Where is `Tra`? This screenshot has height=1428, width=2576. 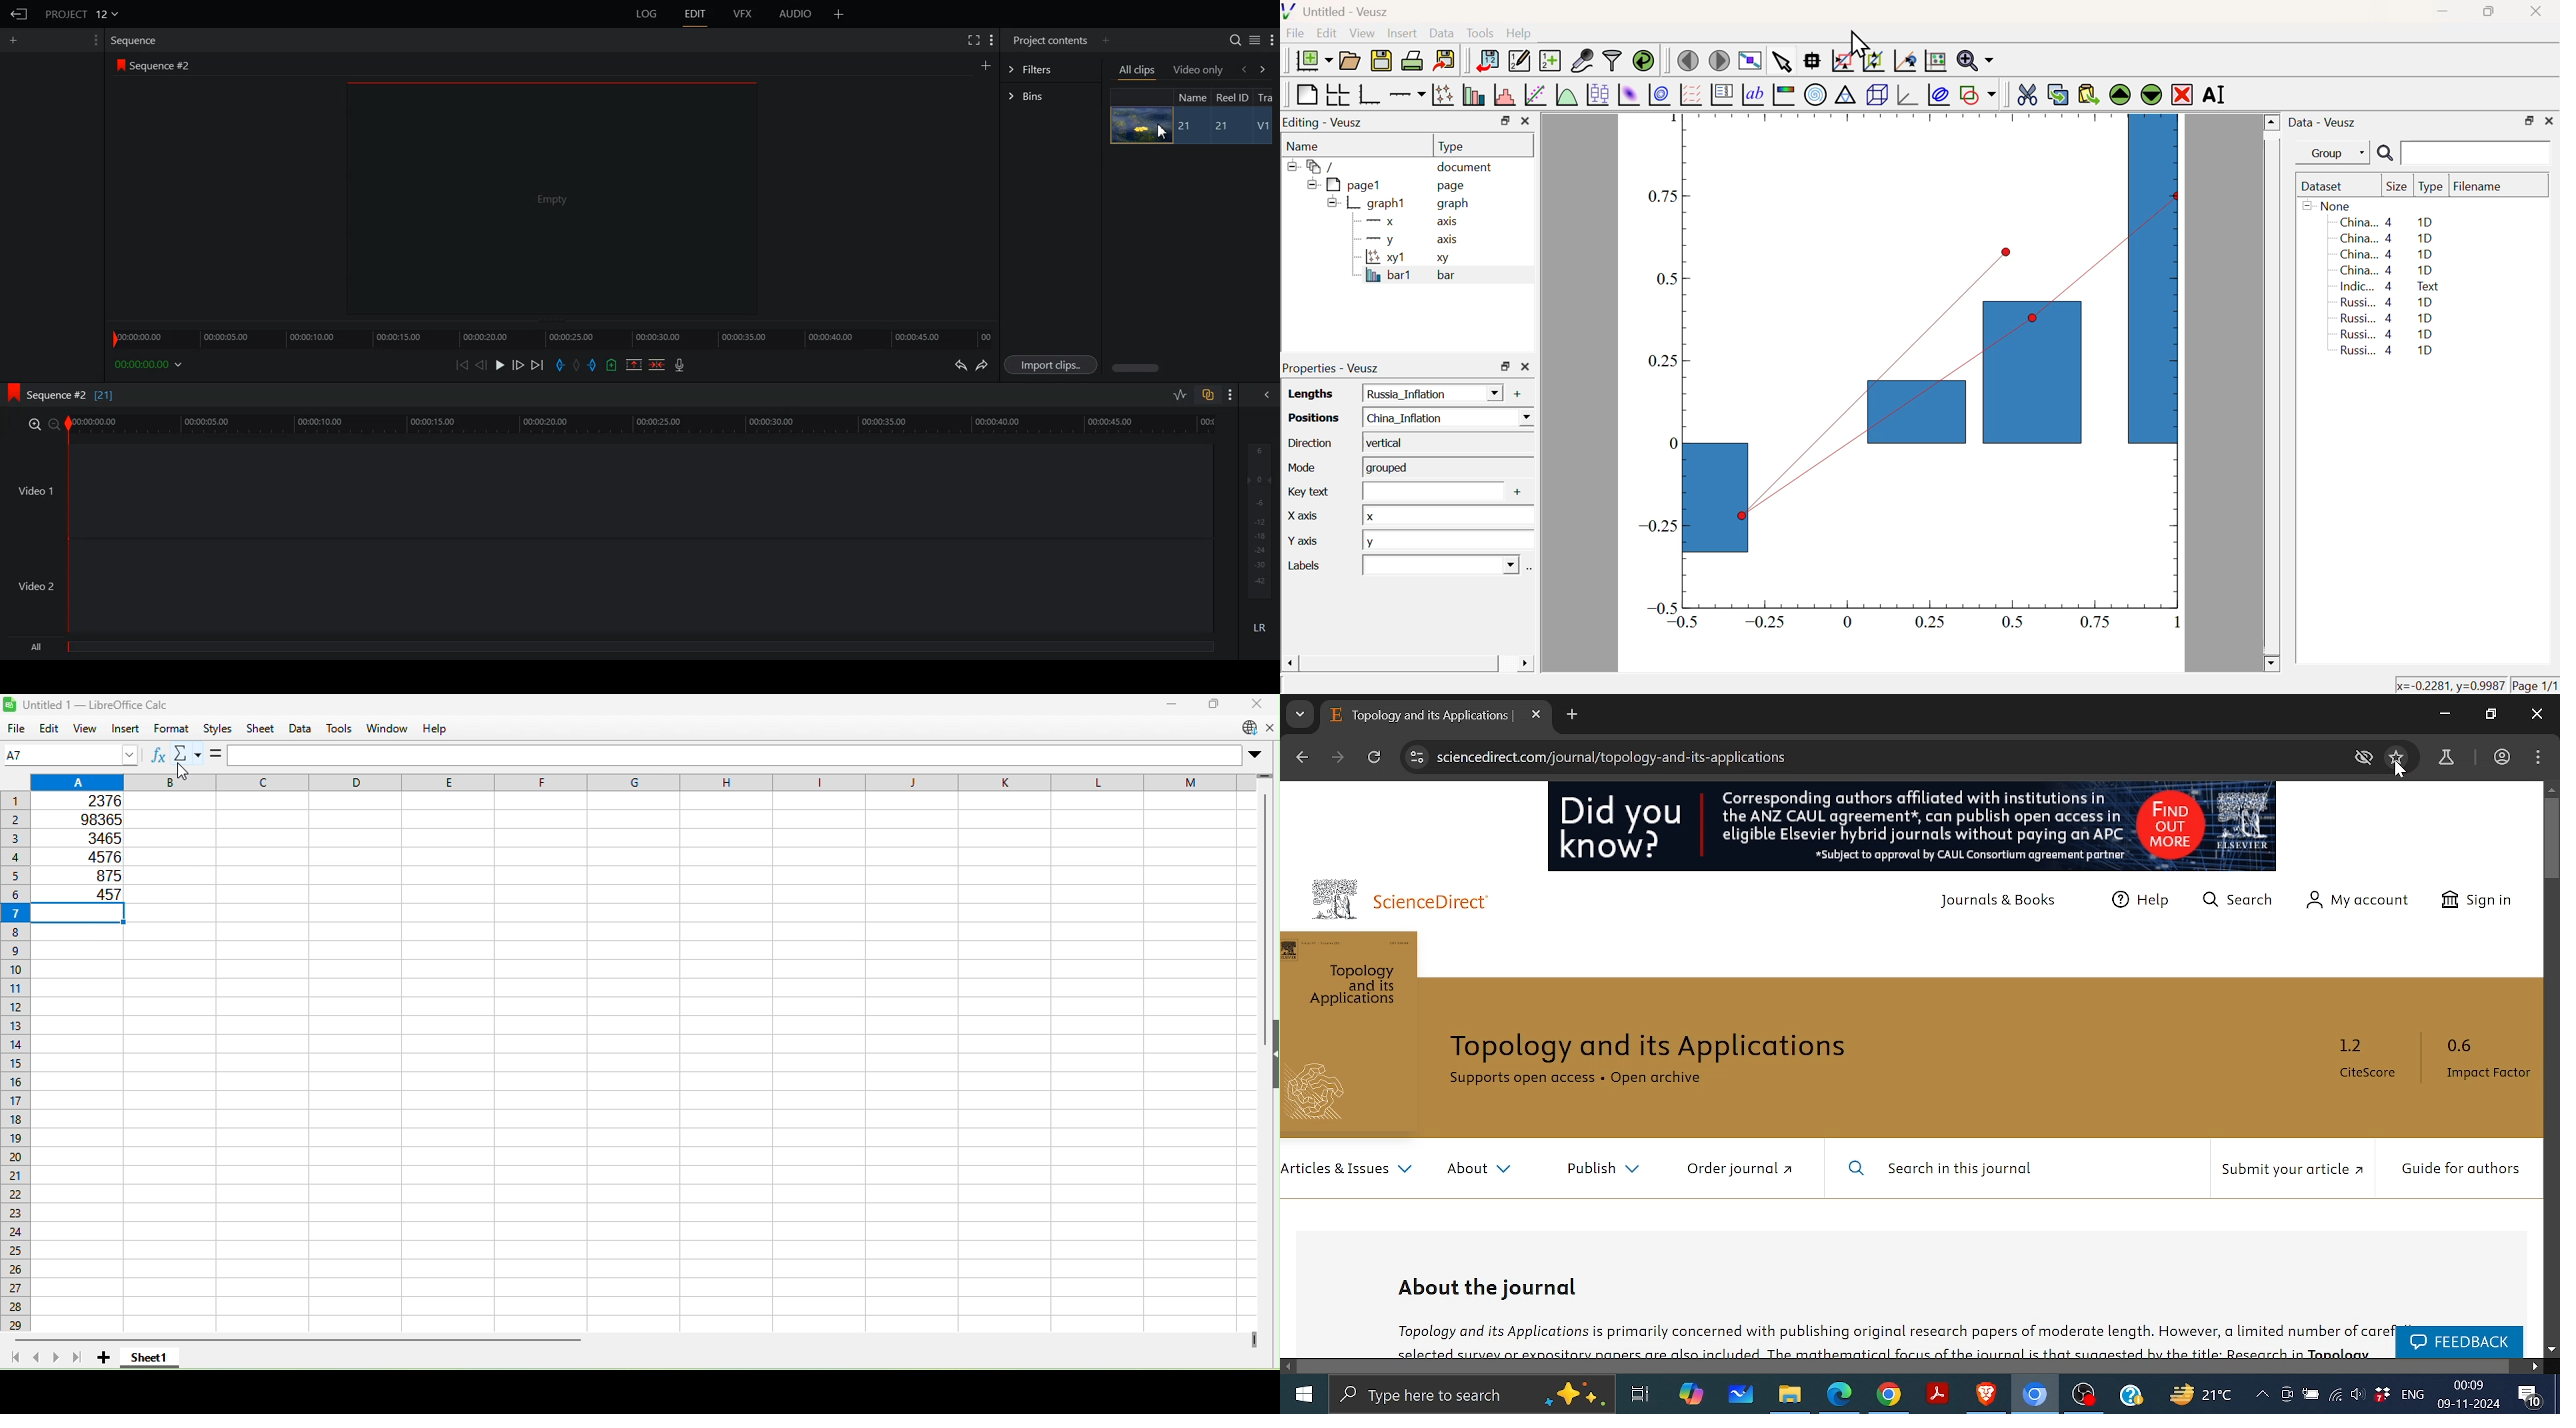 Tra is located at coordinates (1267, 97).